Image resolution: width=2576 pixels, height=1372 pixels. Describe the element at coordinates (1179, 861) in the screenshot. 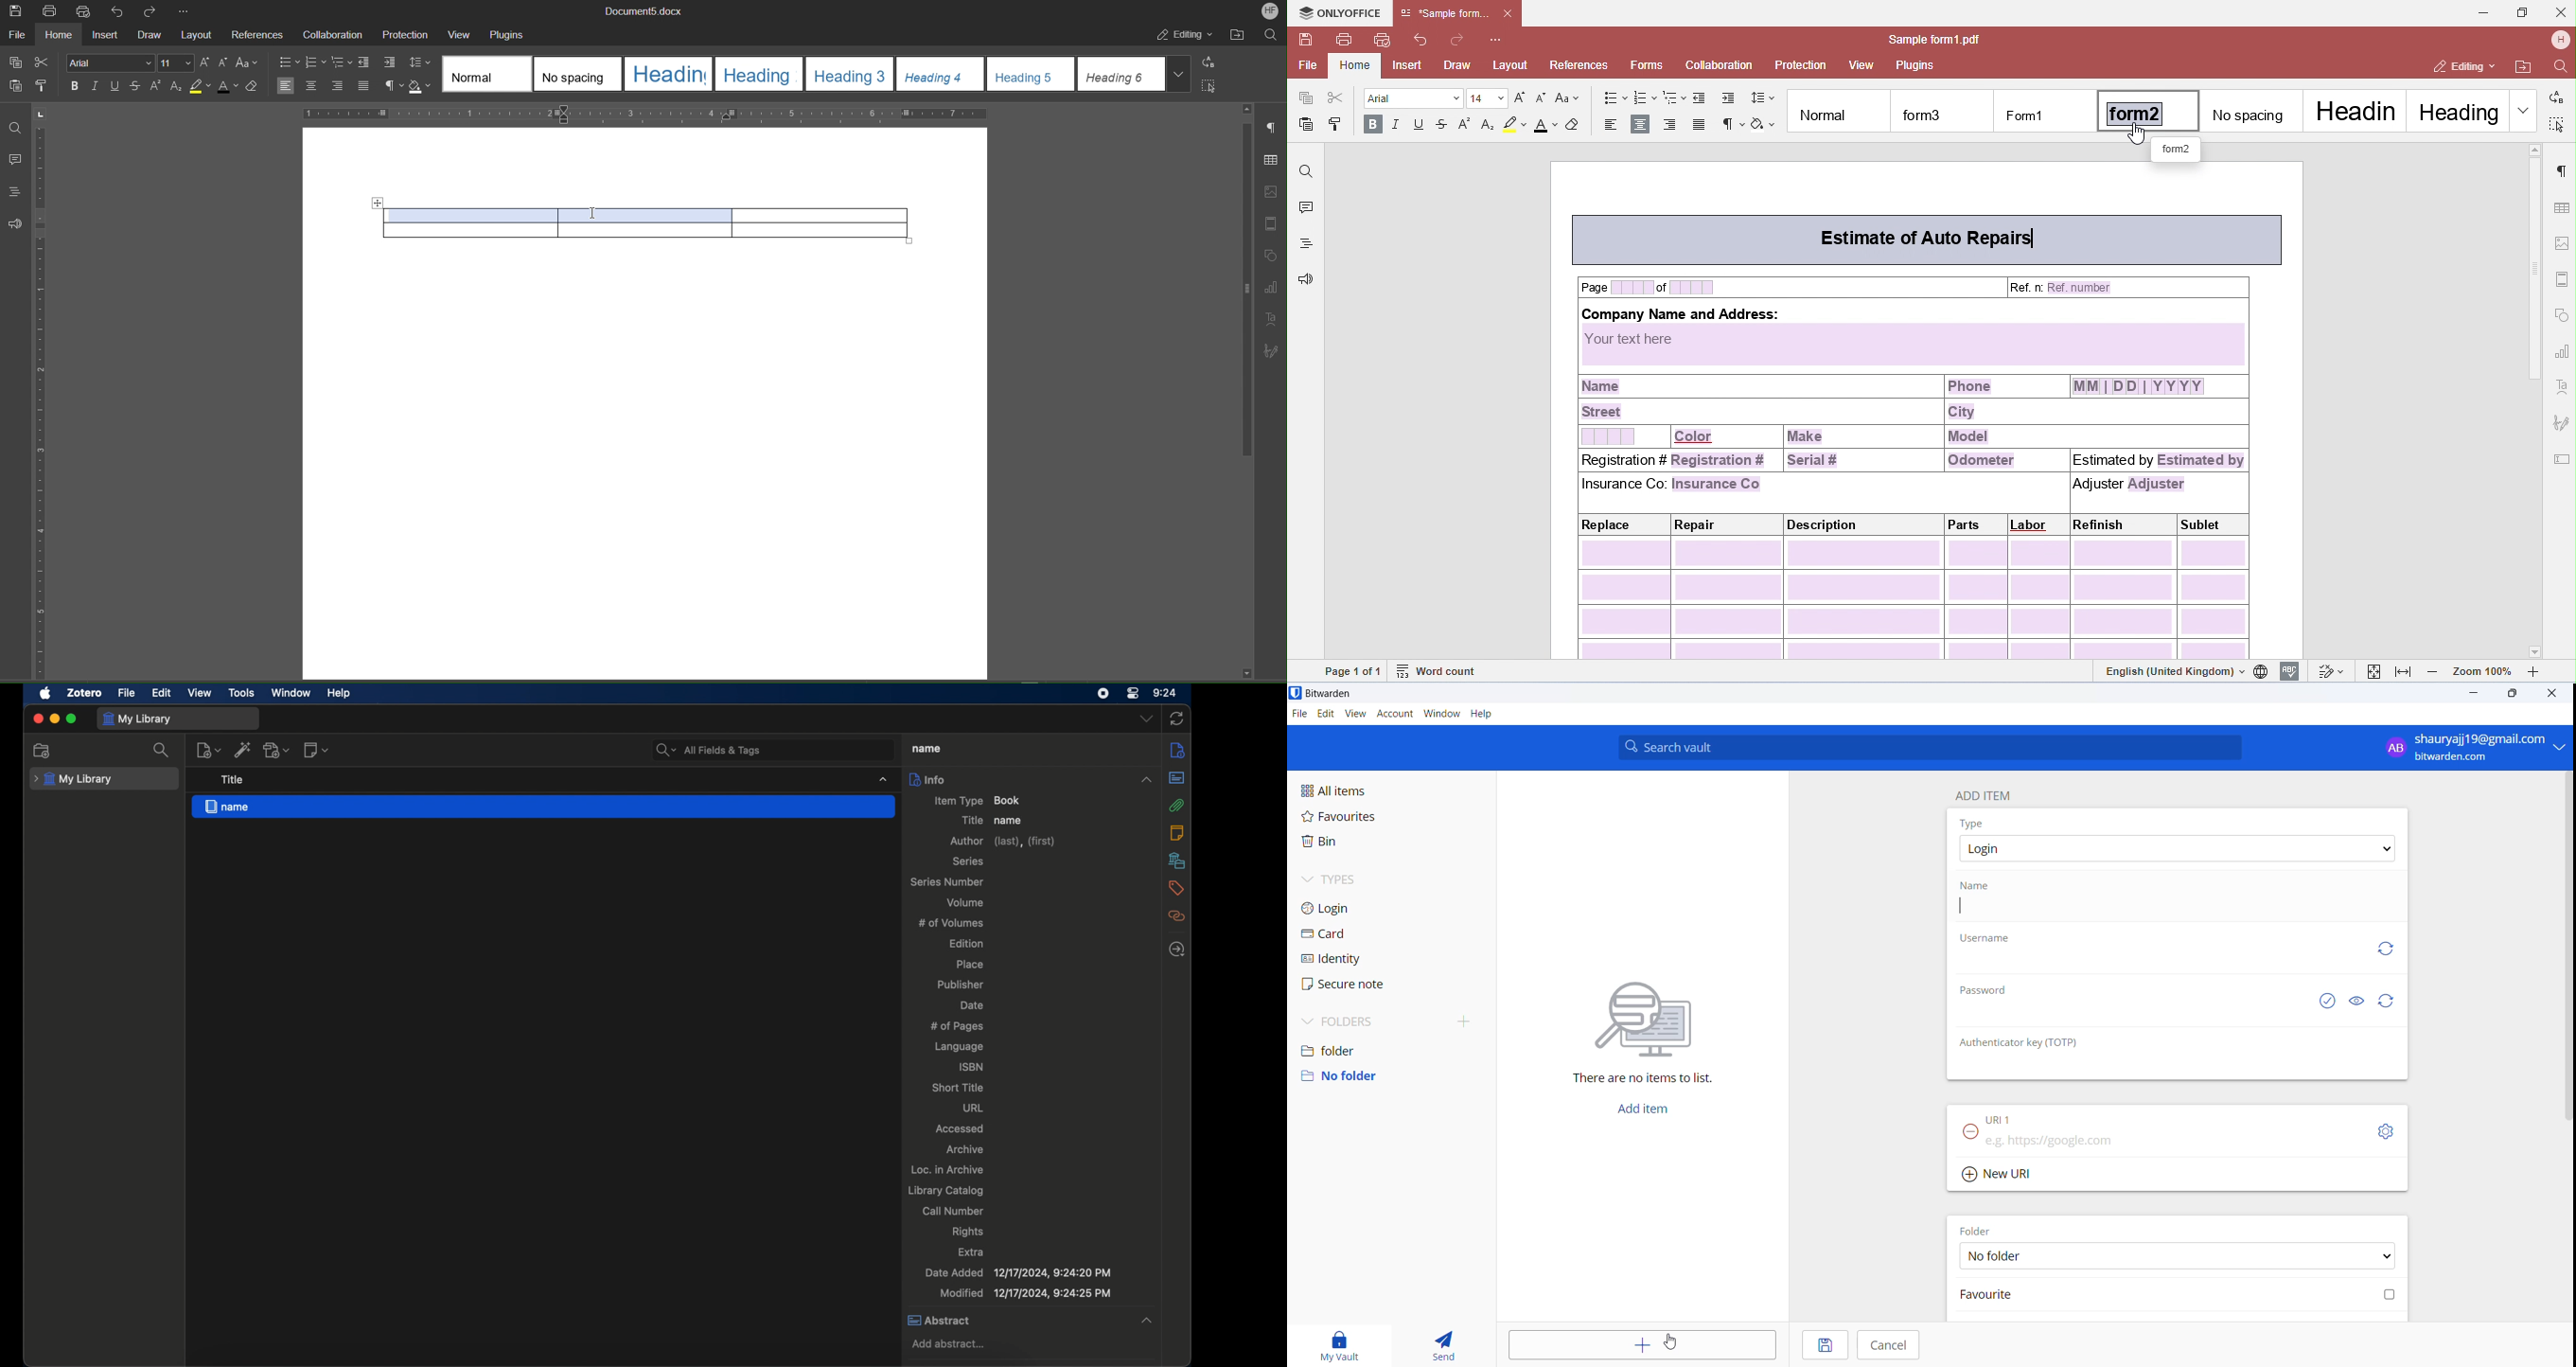

I see `libraries` at that location.